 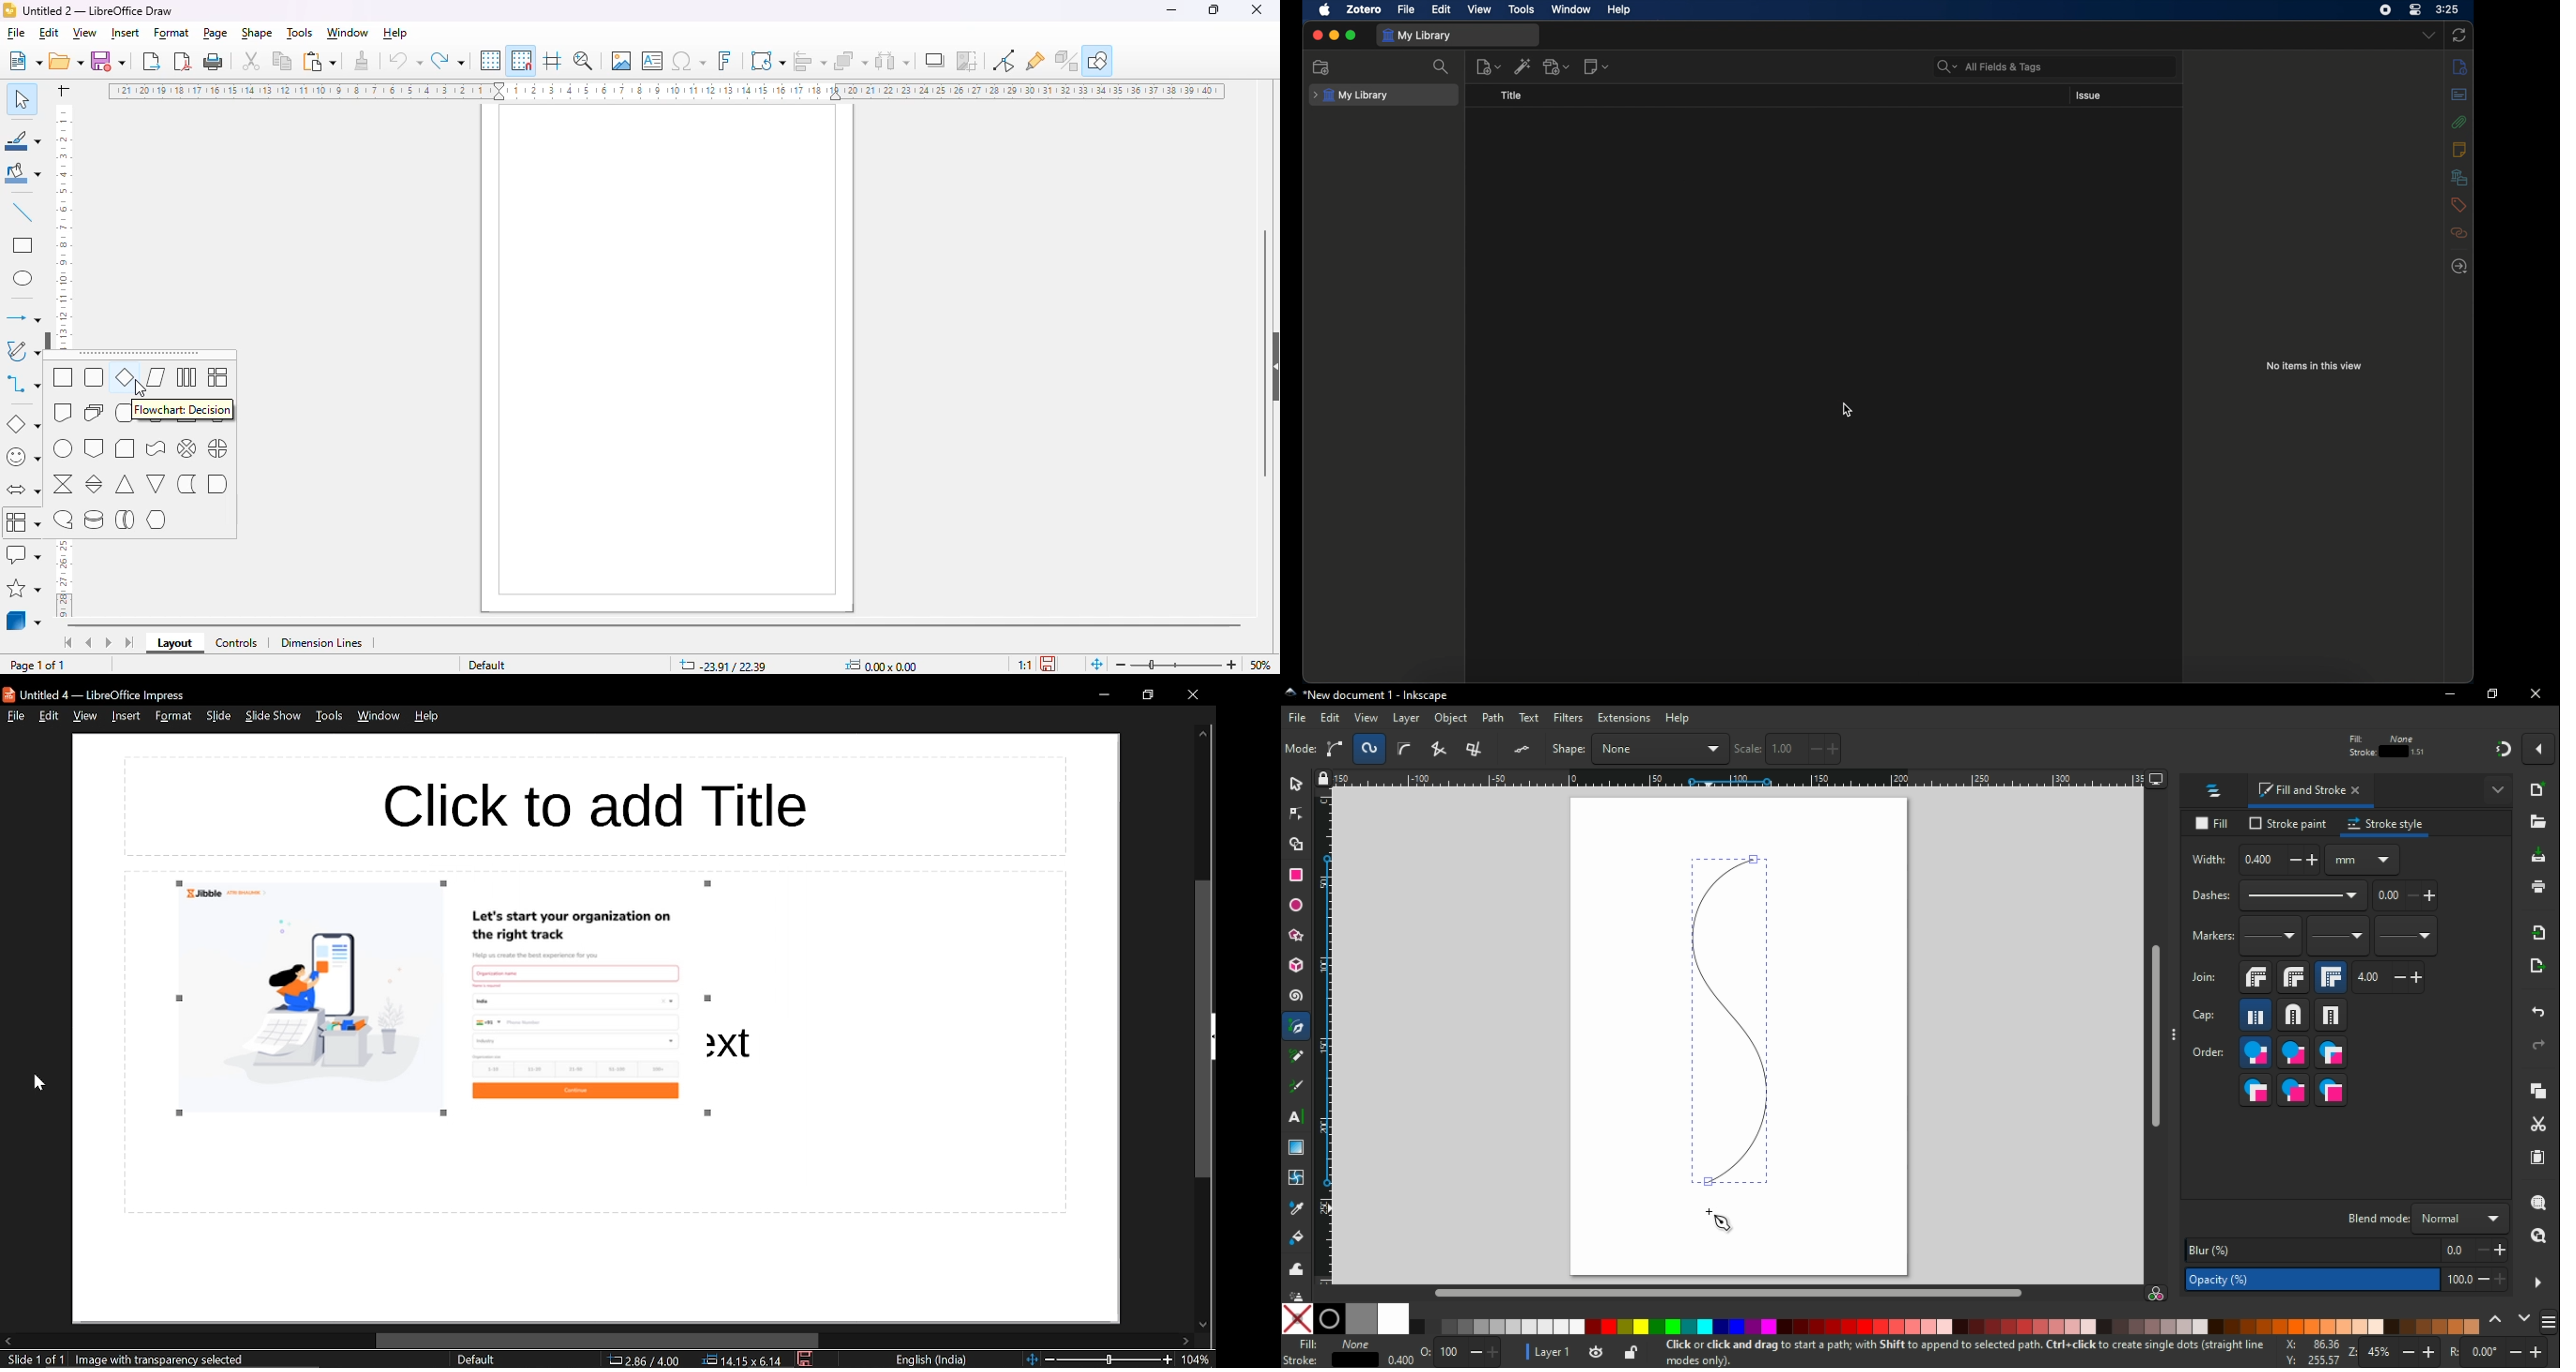 What do you see at coordinates (2542, 937) in the screenshot?
I see `import` at bounding box center [2542, 937].